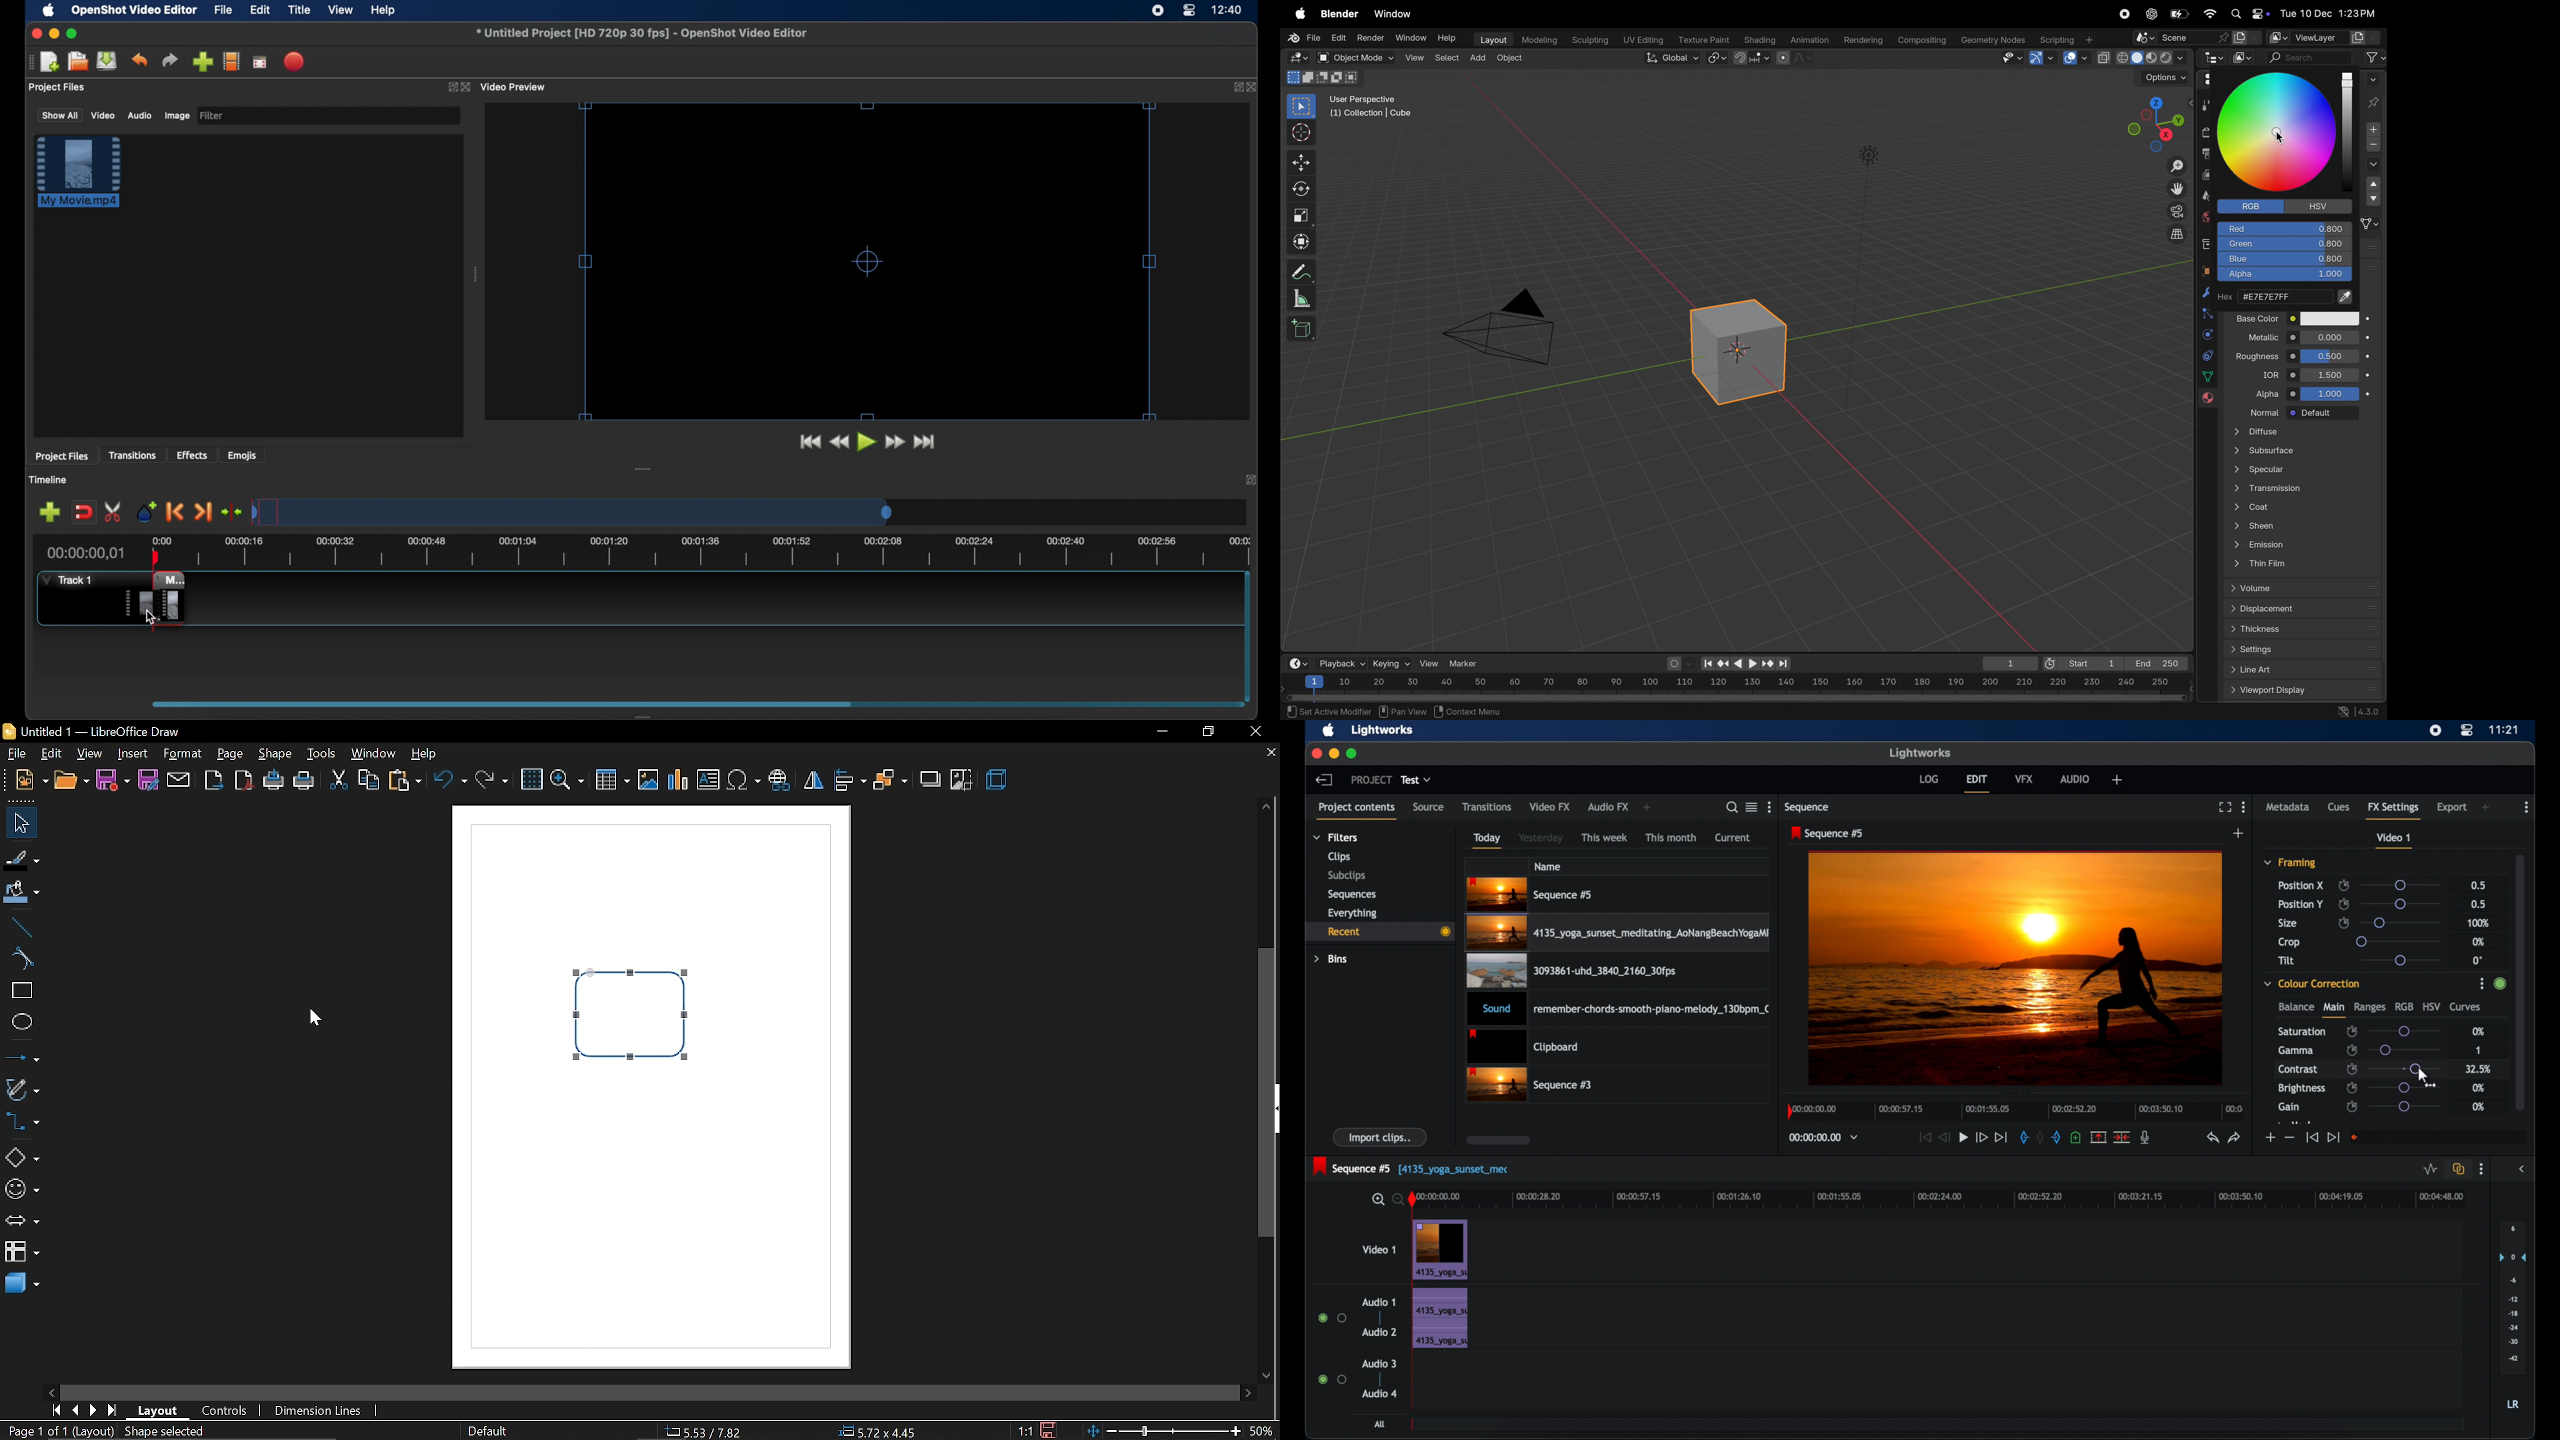  I want to click on undo, so click(2211, 1138).